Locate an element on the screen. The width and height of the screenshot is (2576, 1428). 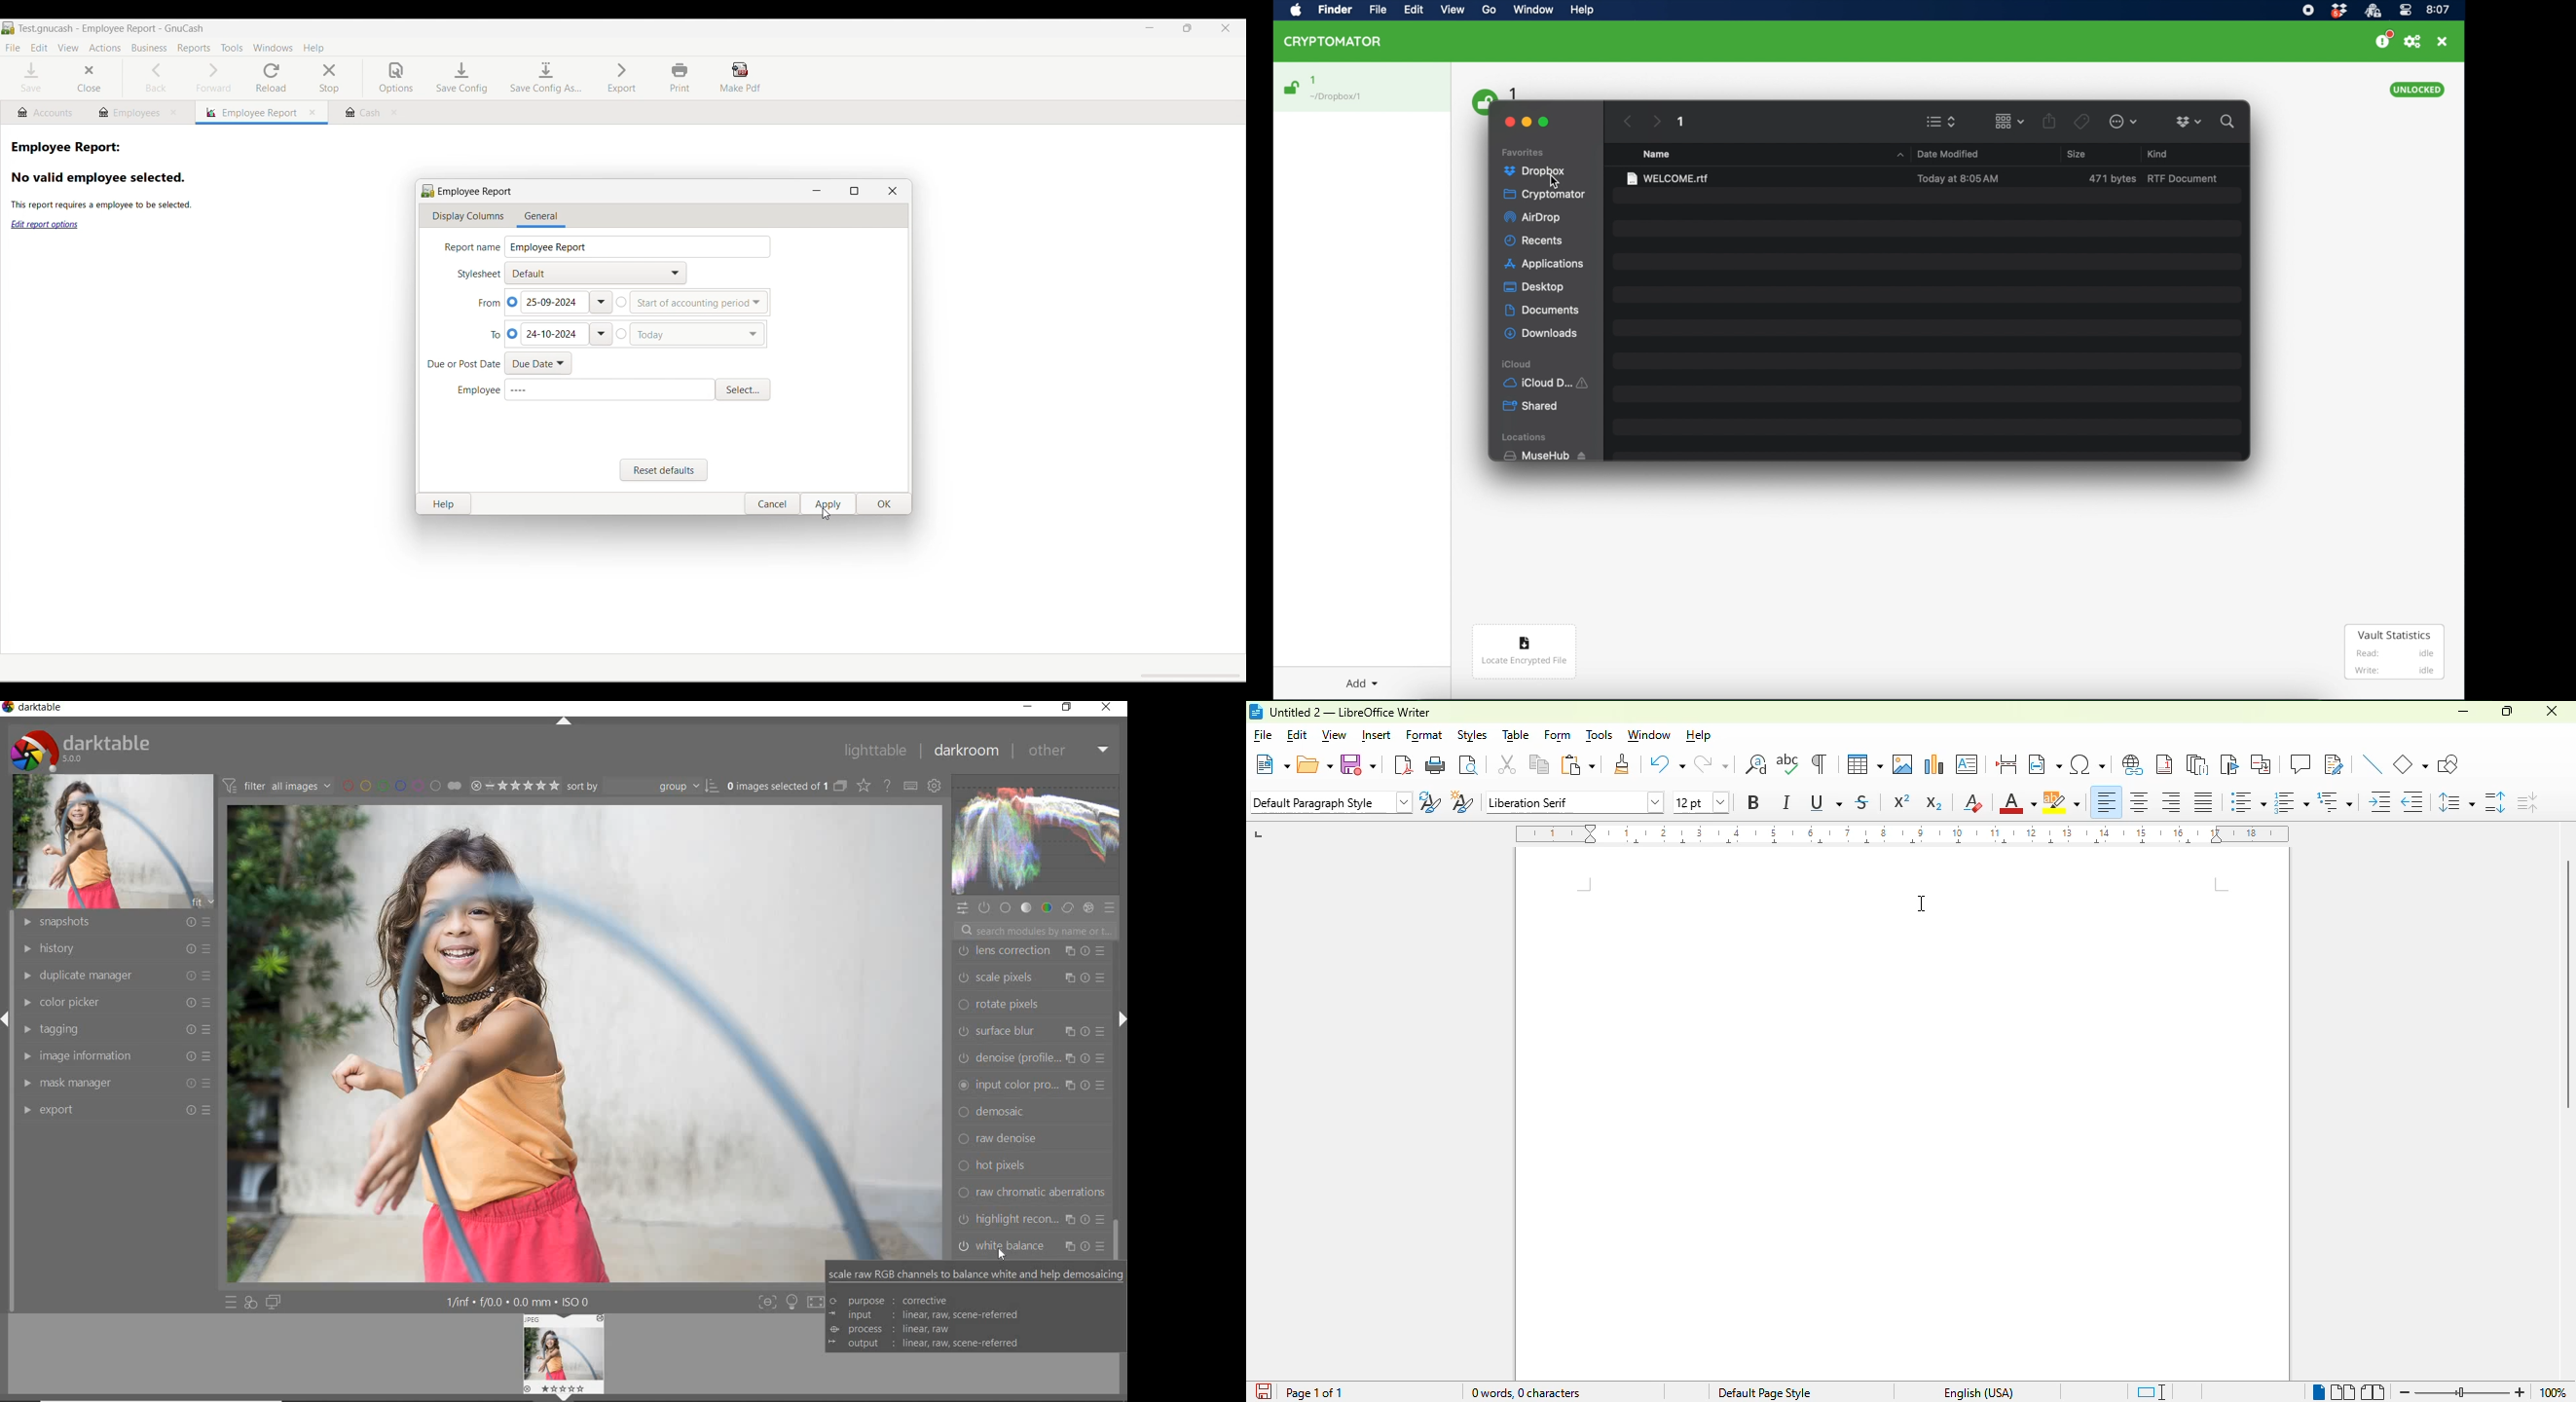
format is located at coordinates (1425, 734).